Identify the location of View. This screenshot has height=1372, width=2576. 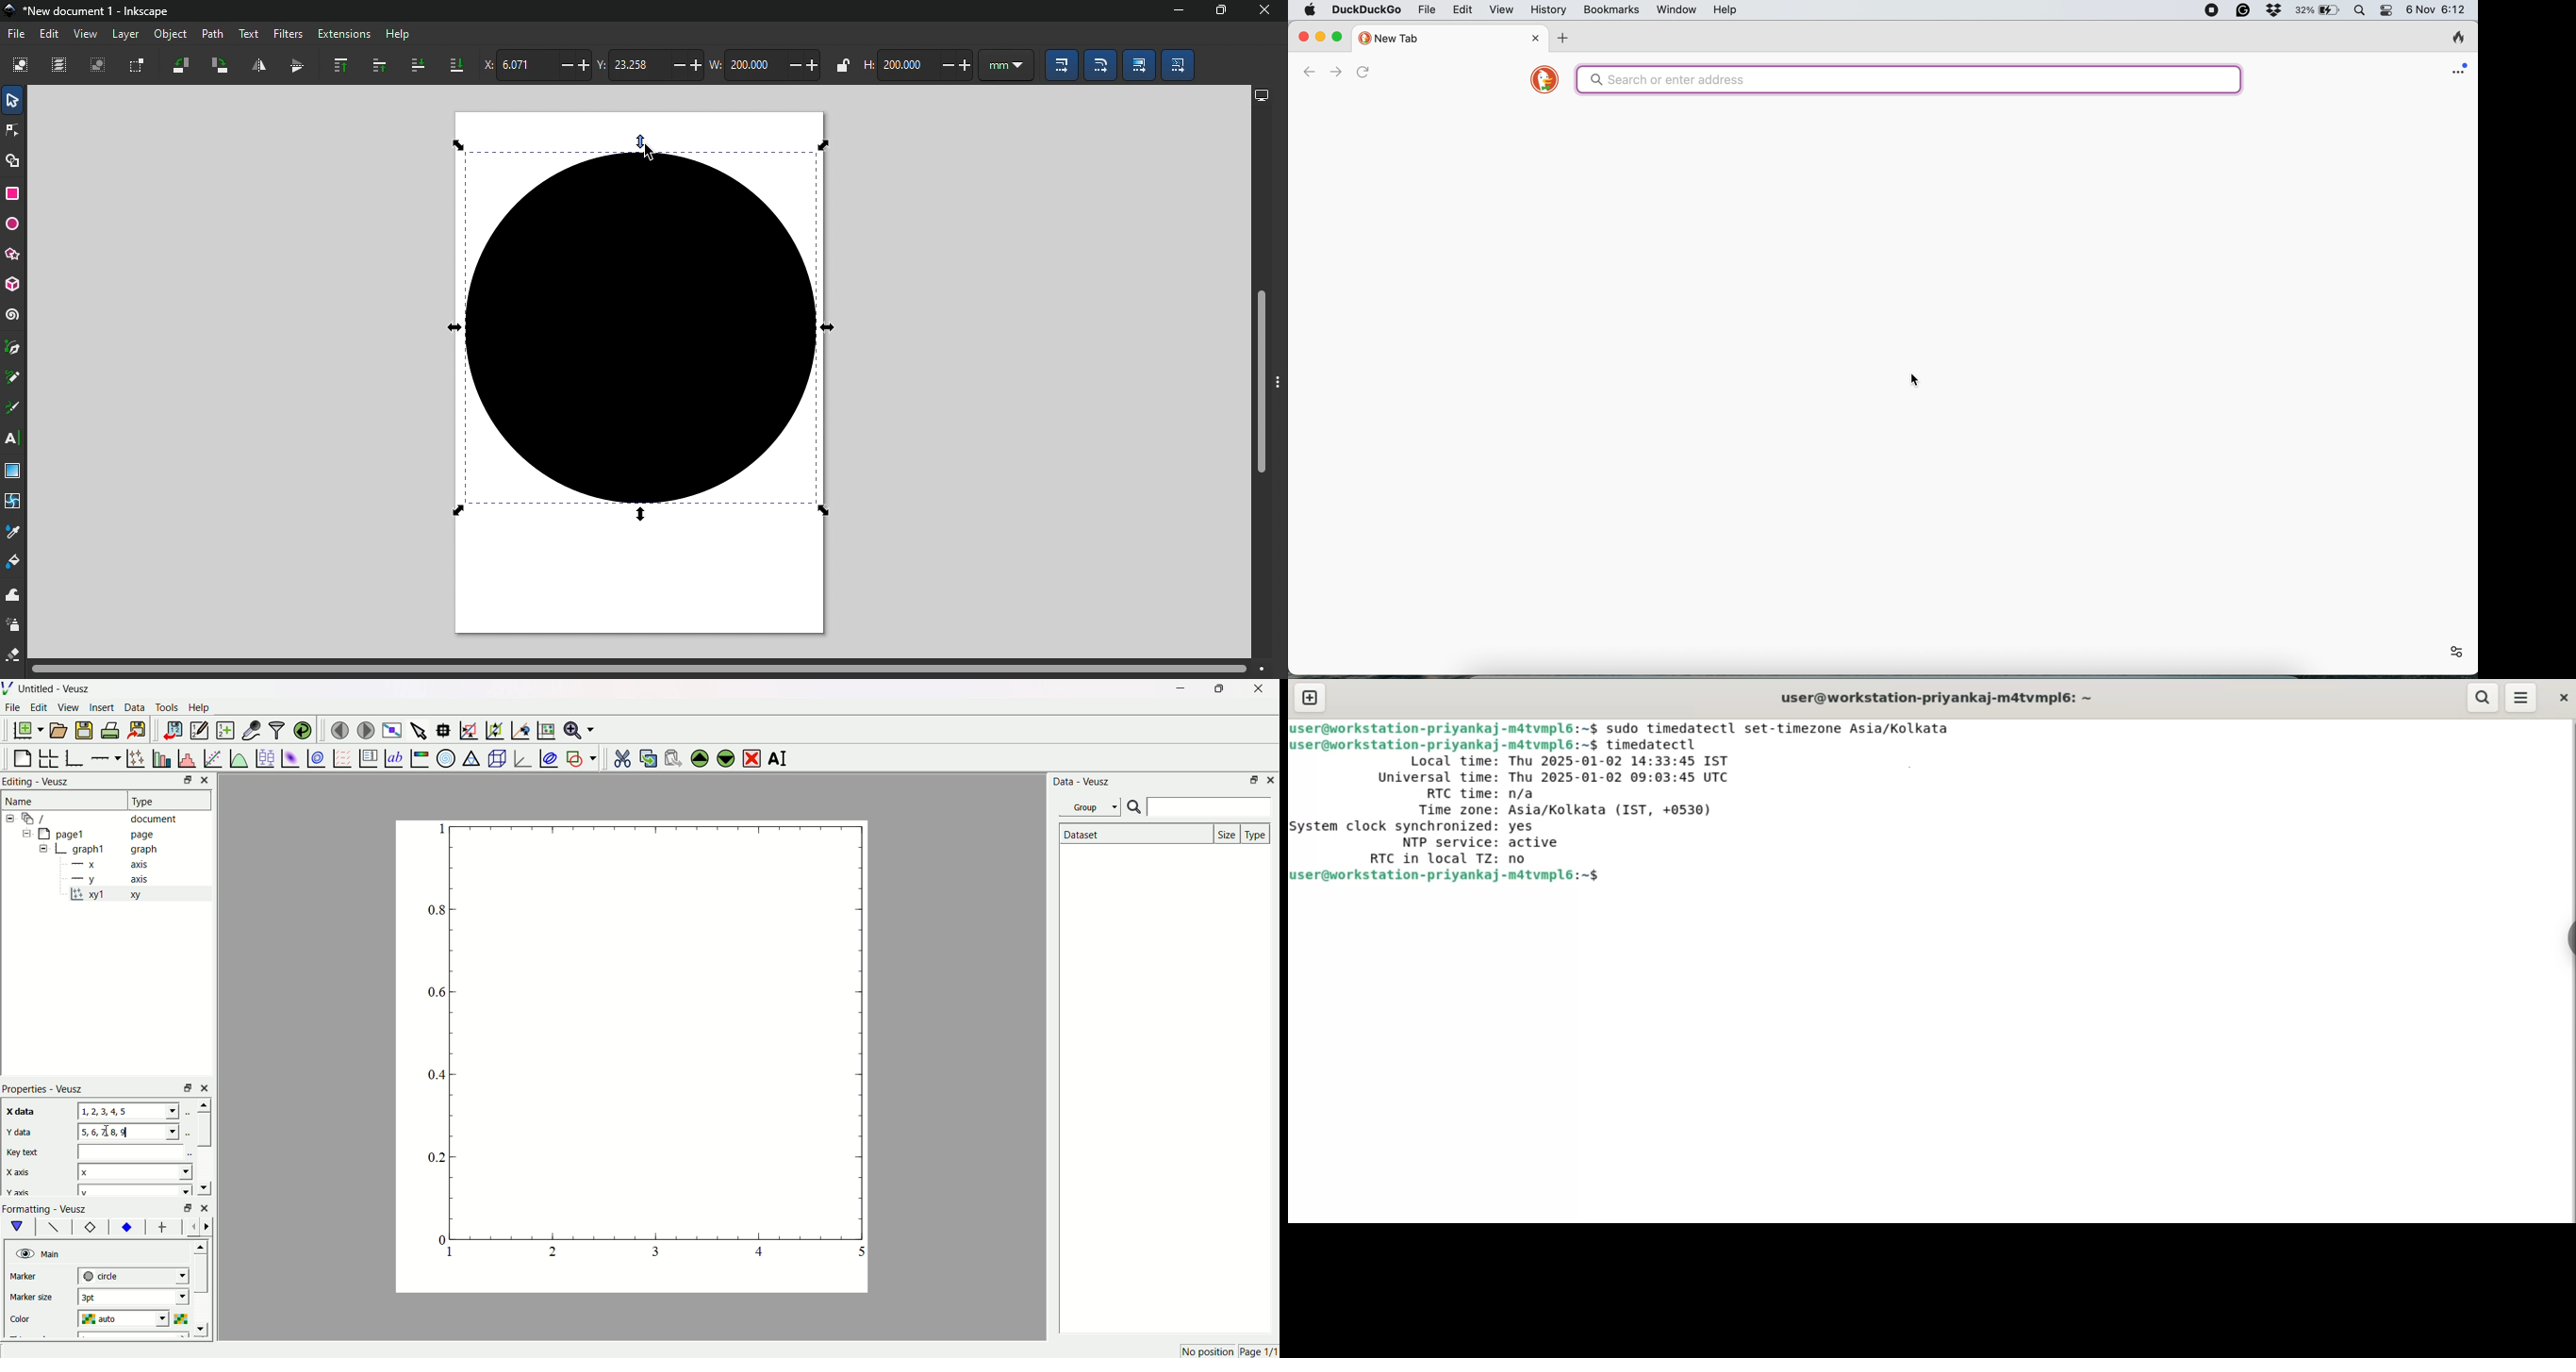
(69, 708).